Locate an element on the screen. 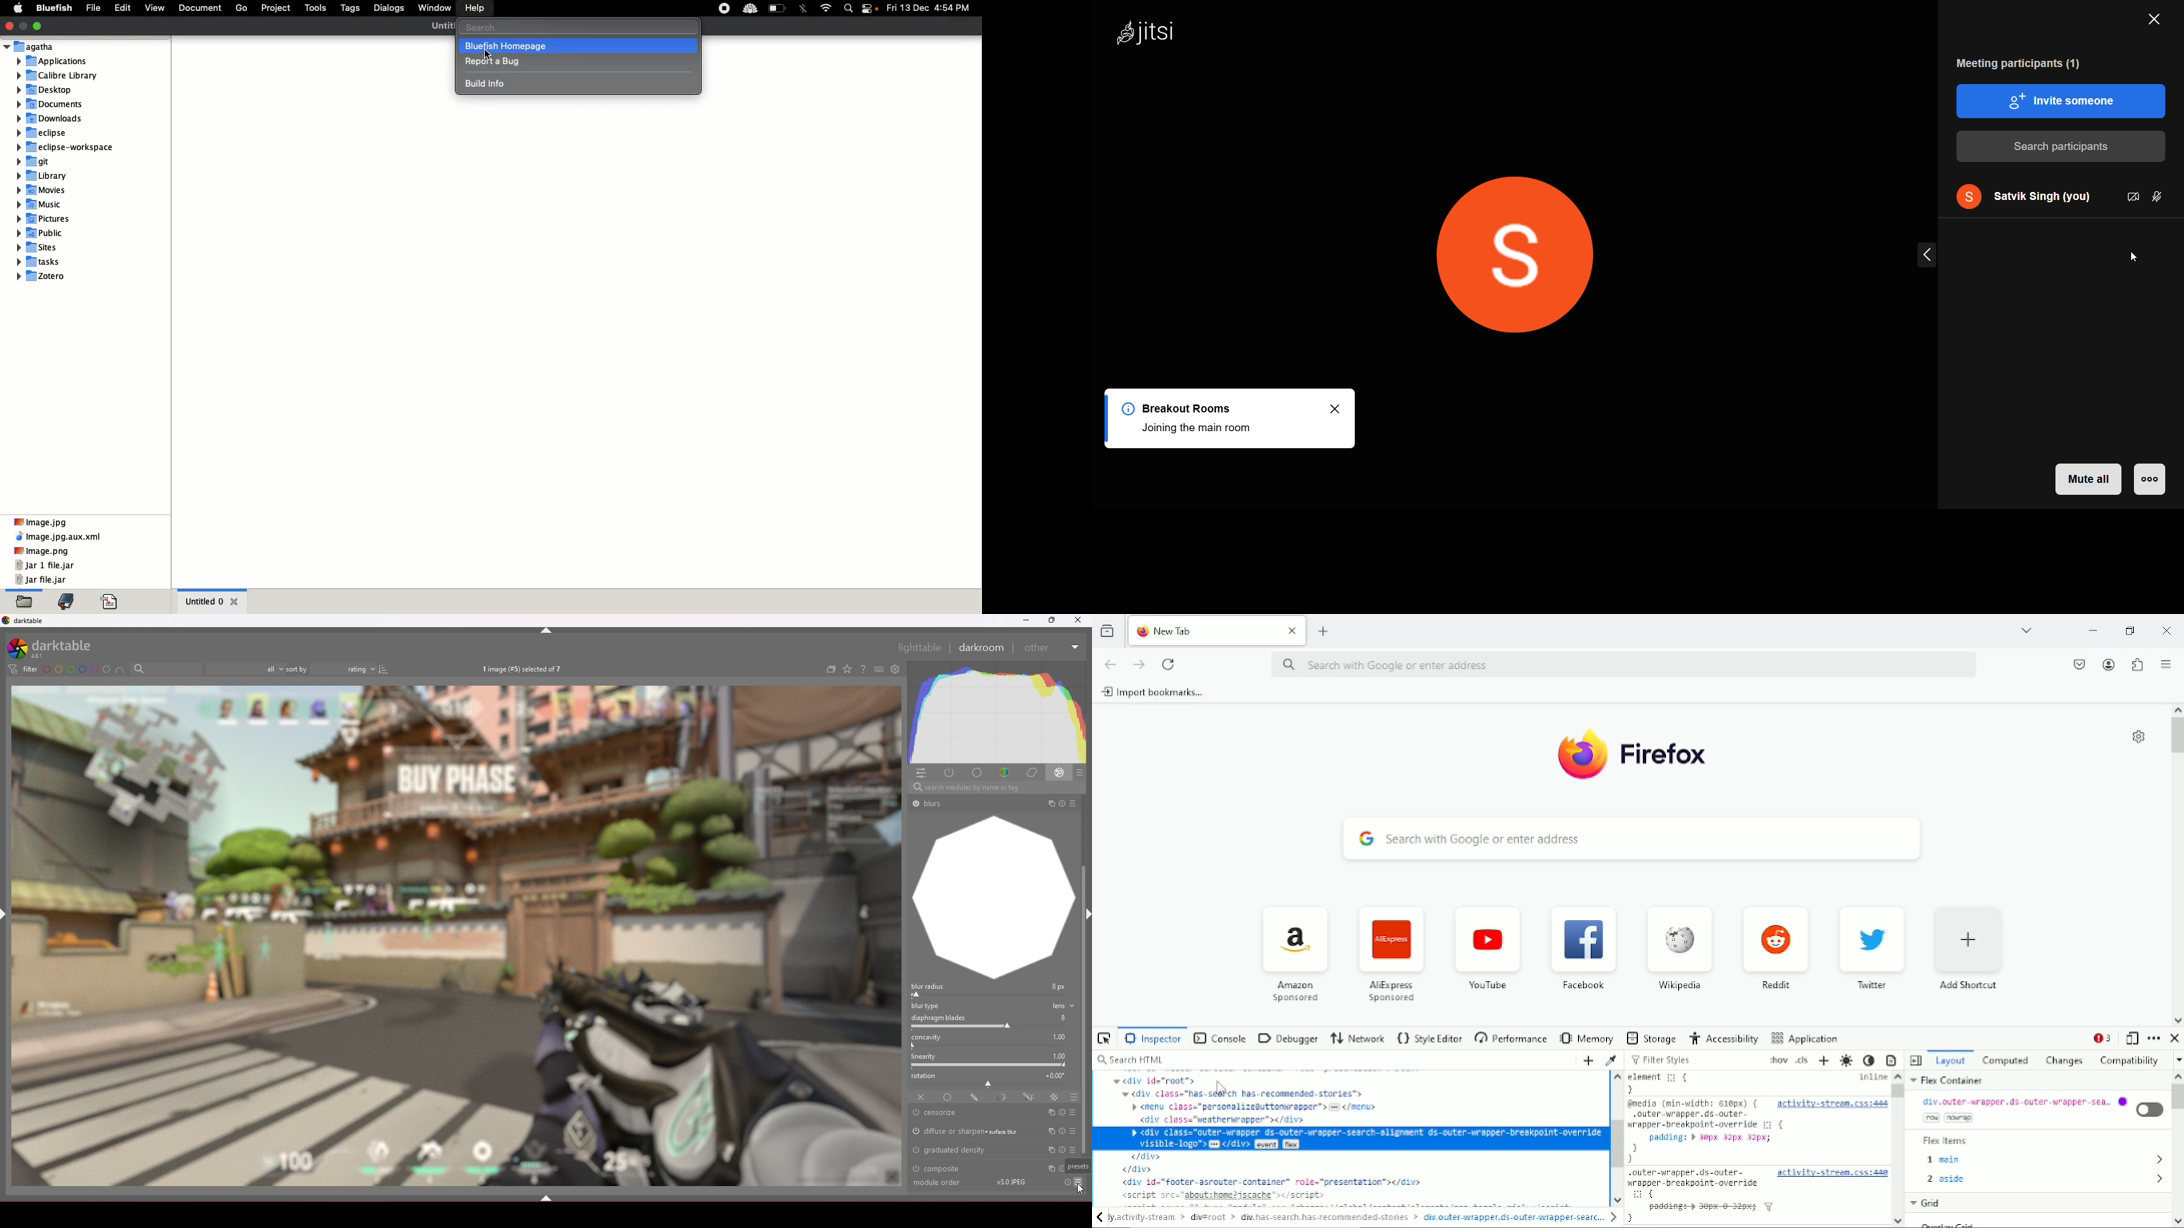 Image resolution: width=2184 pixels, height=1232 pixels. Console is located at coordinates (1220, 1038).